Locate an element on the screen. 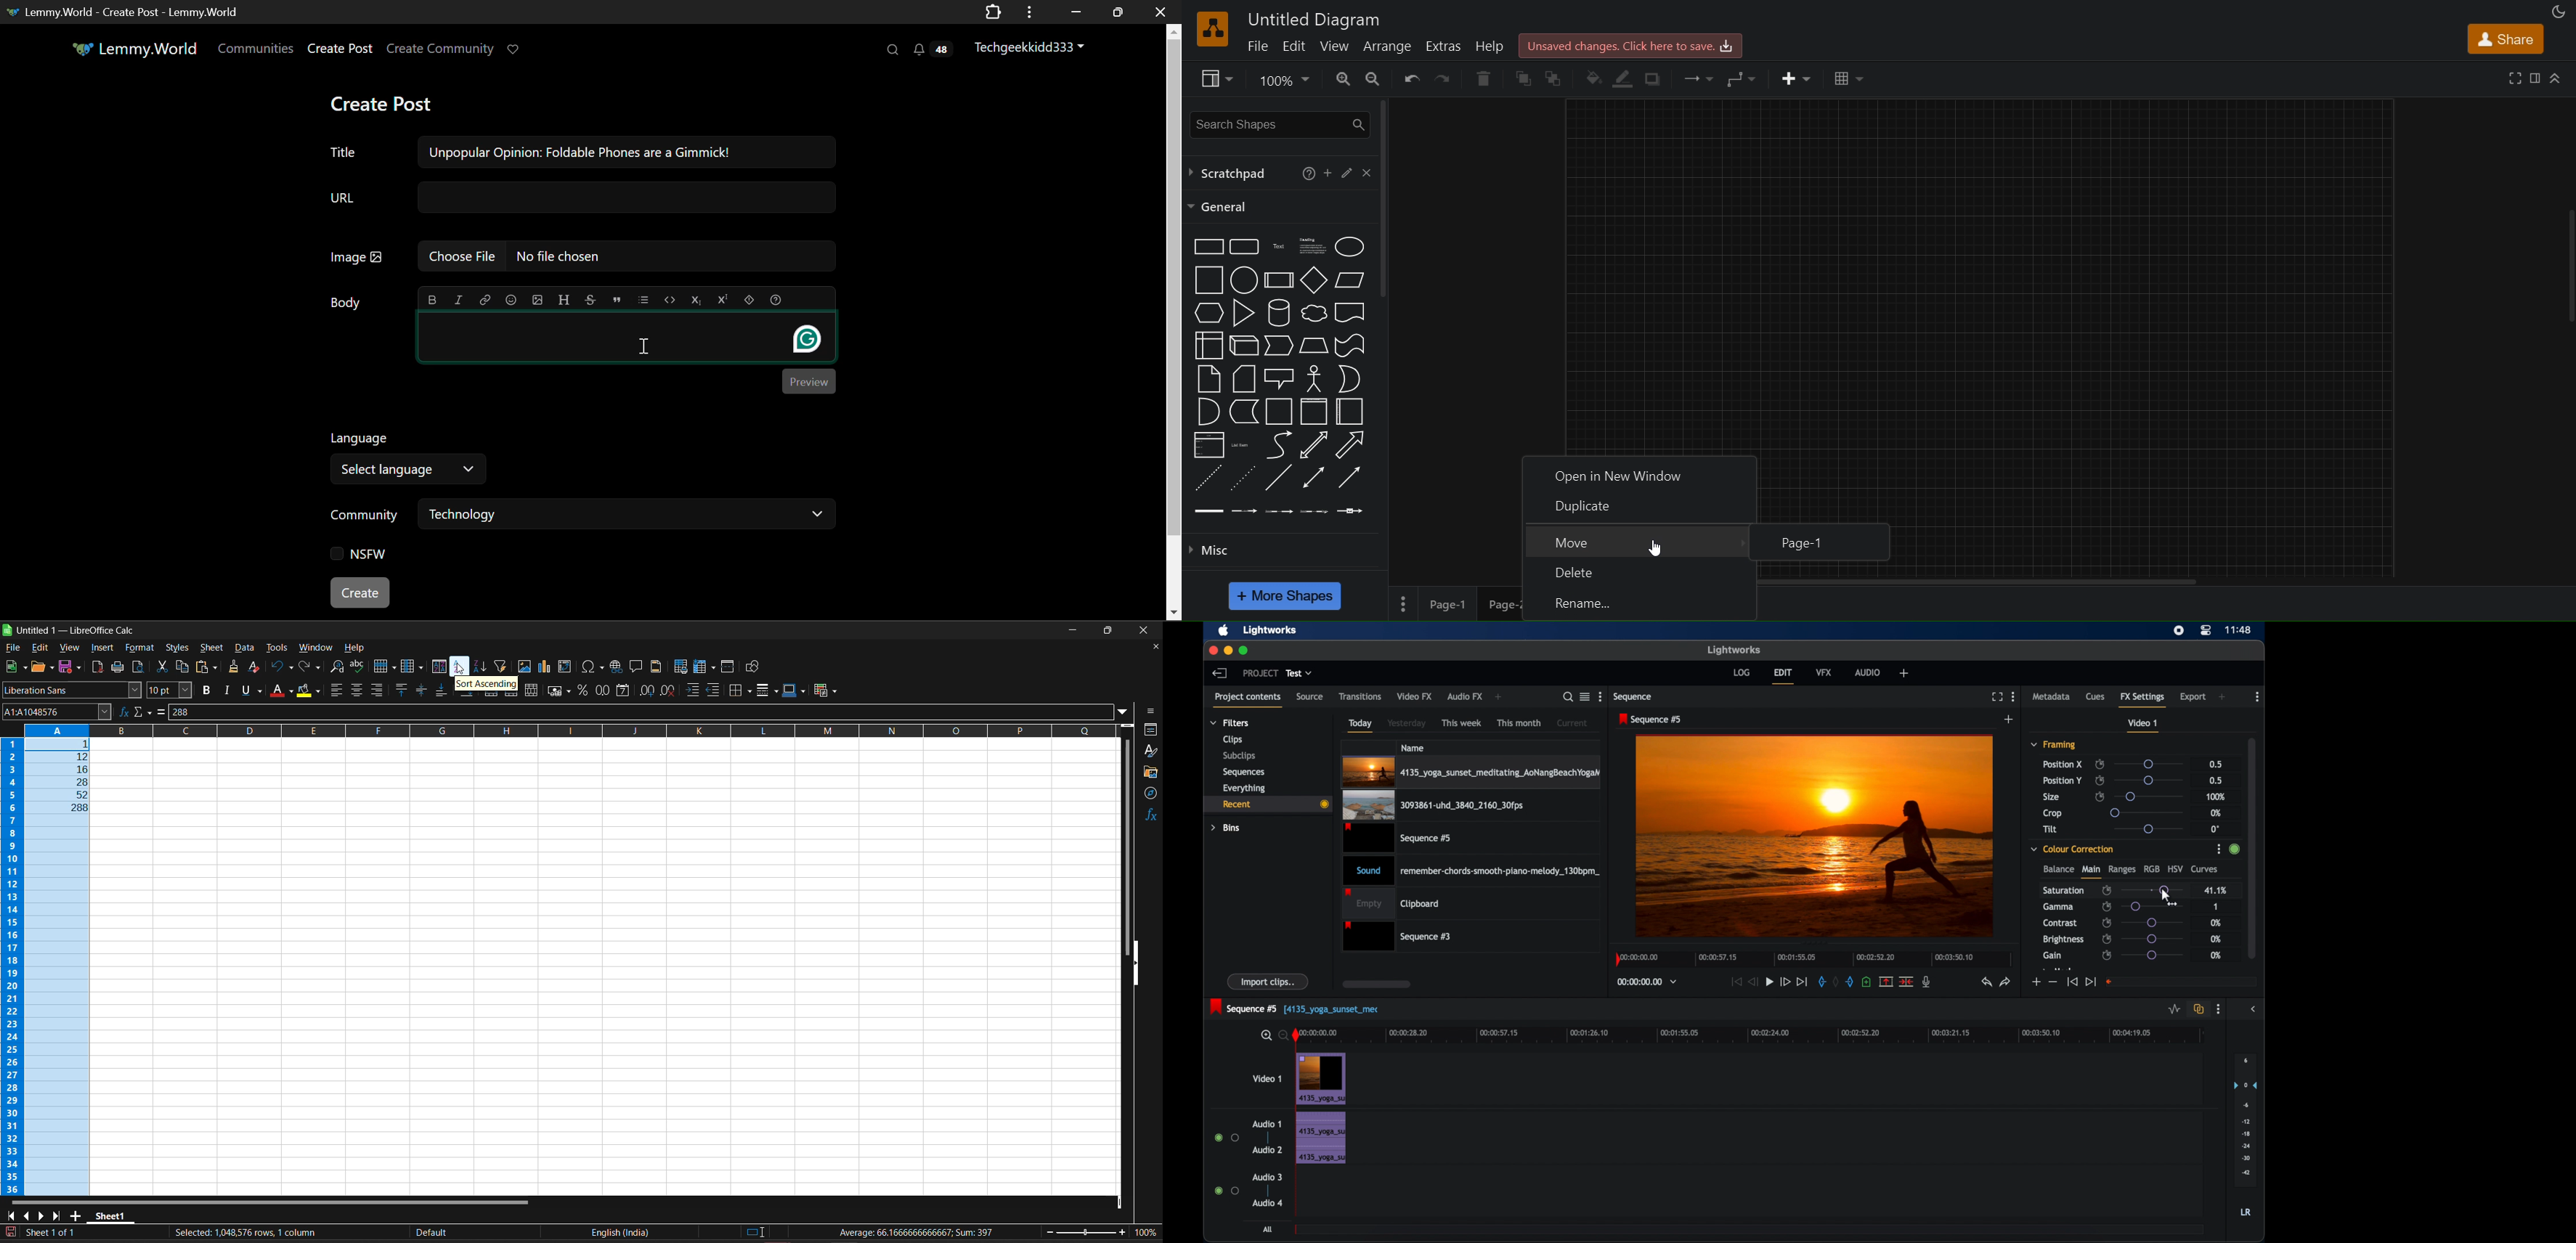 This screenshot has width=2576, height=1260. scroll  to previous sheet is located at coordinates (25, 1214).